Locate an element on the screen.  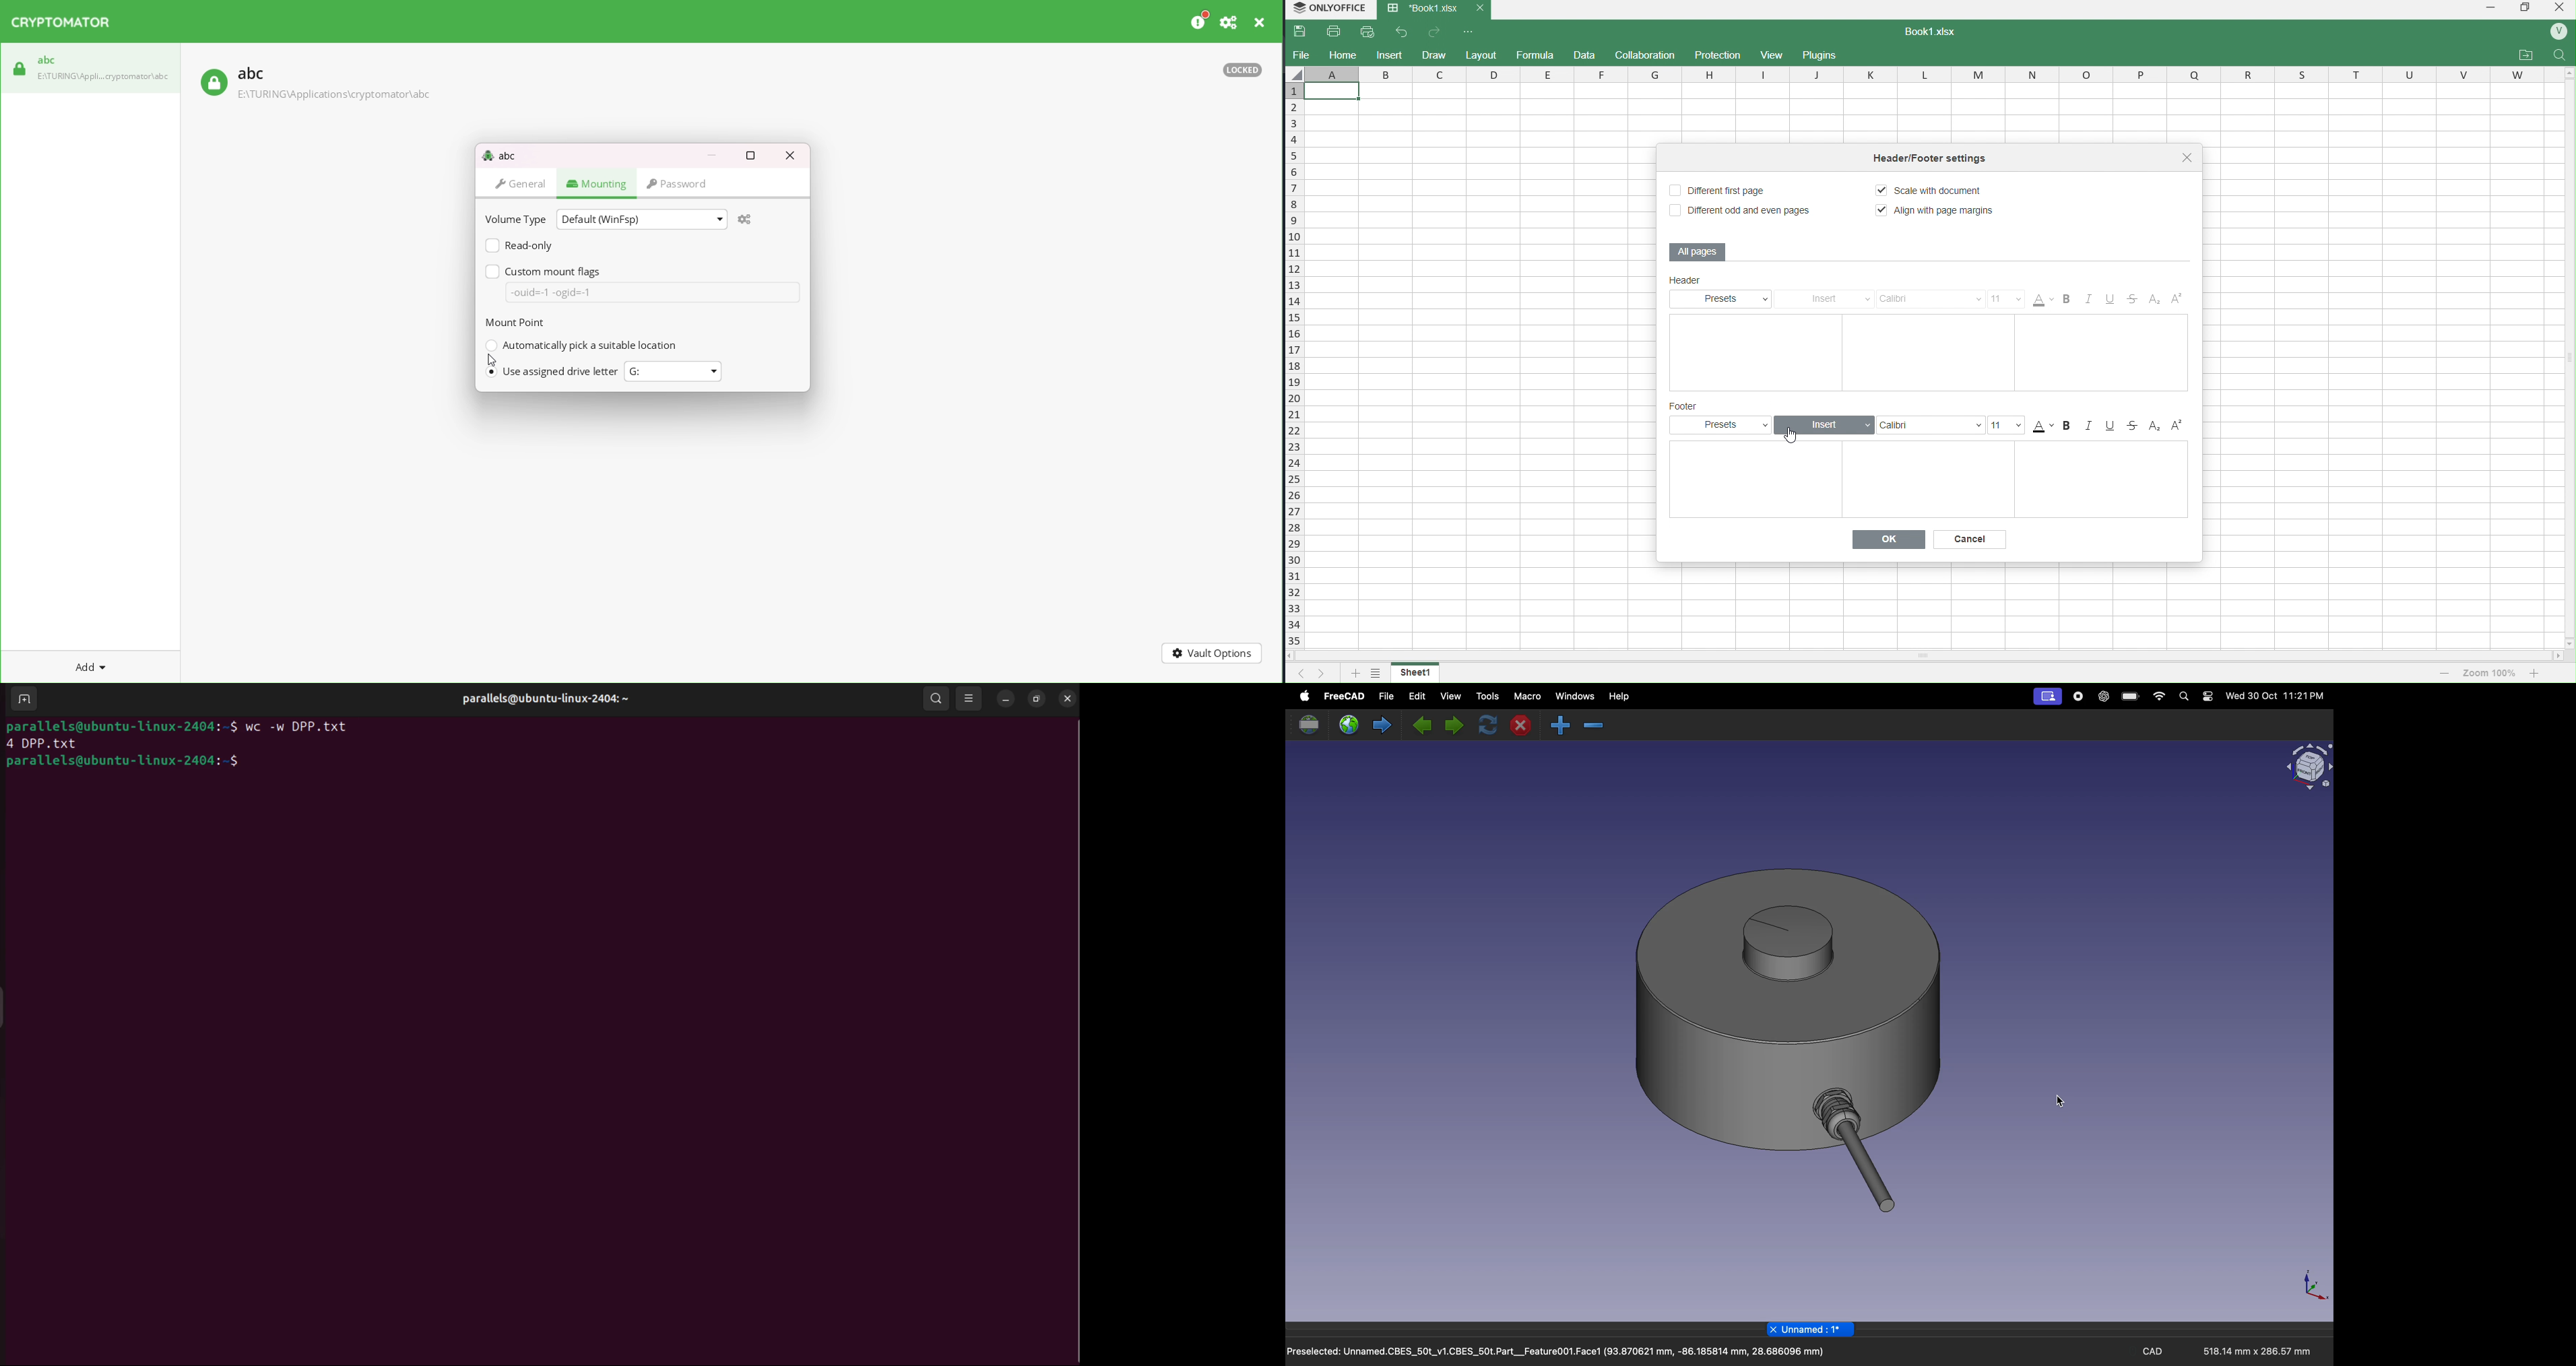
decrease zoom  is located at coordinates (2444, 672).